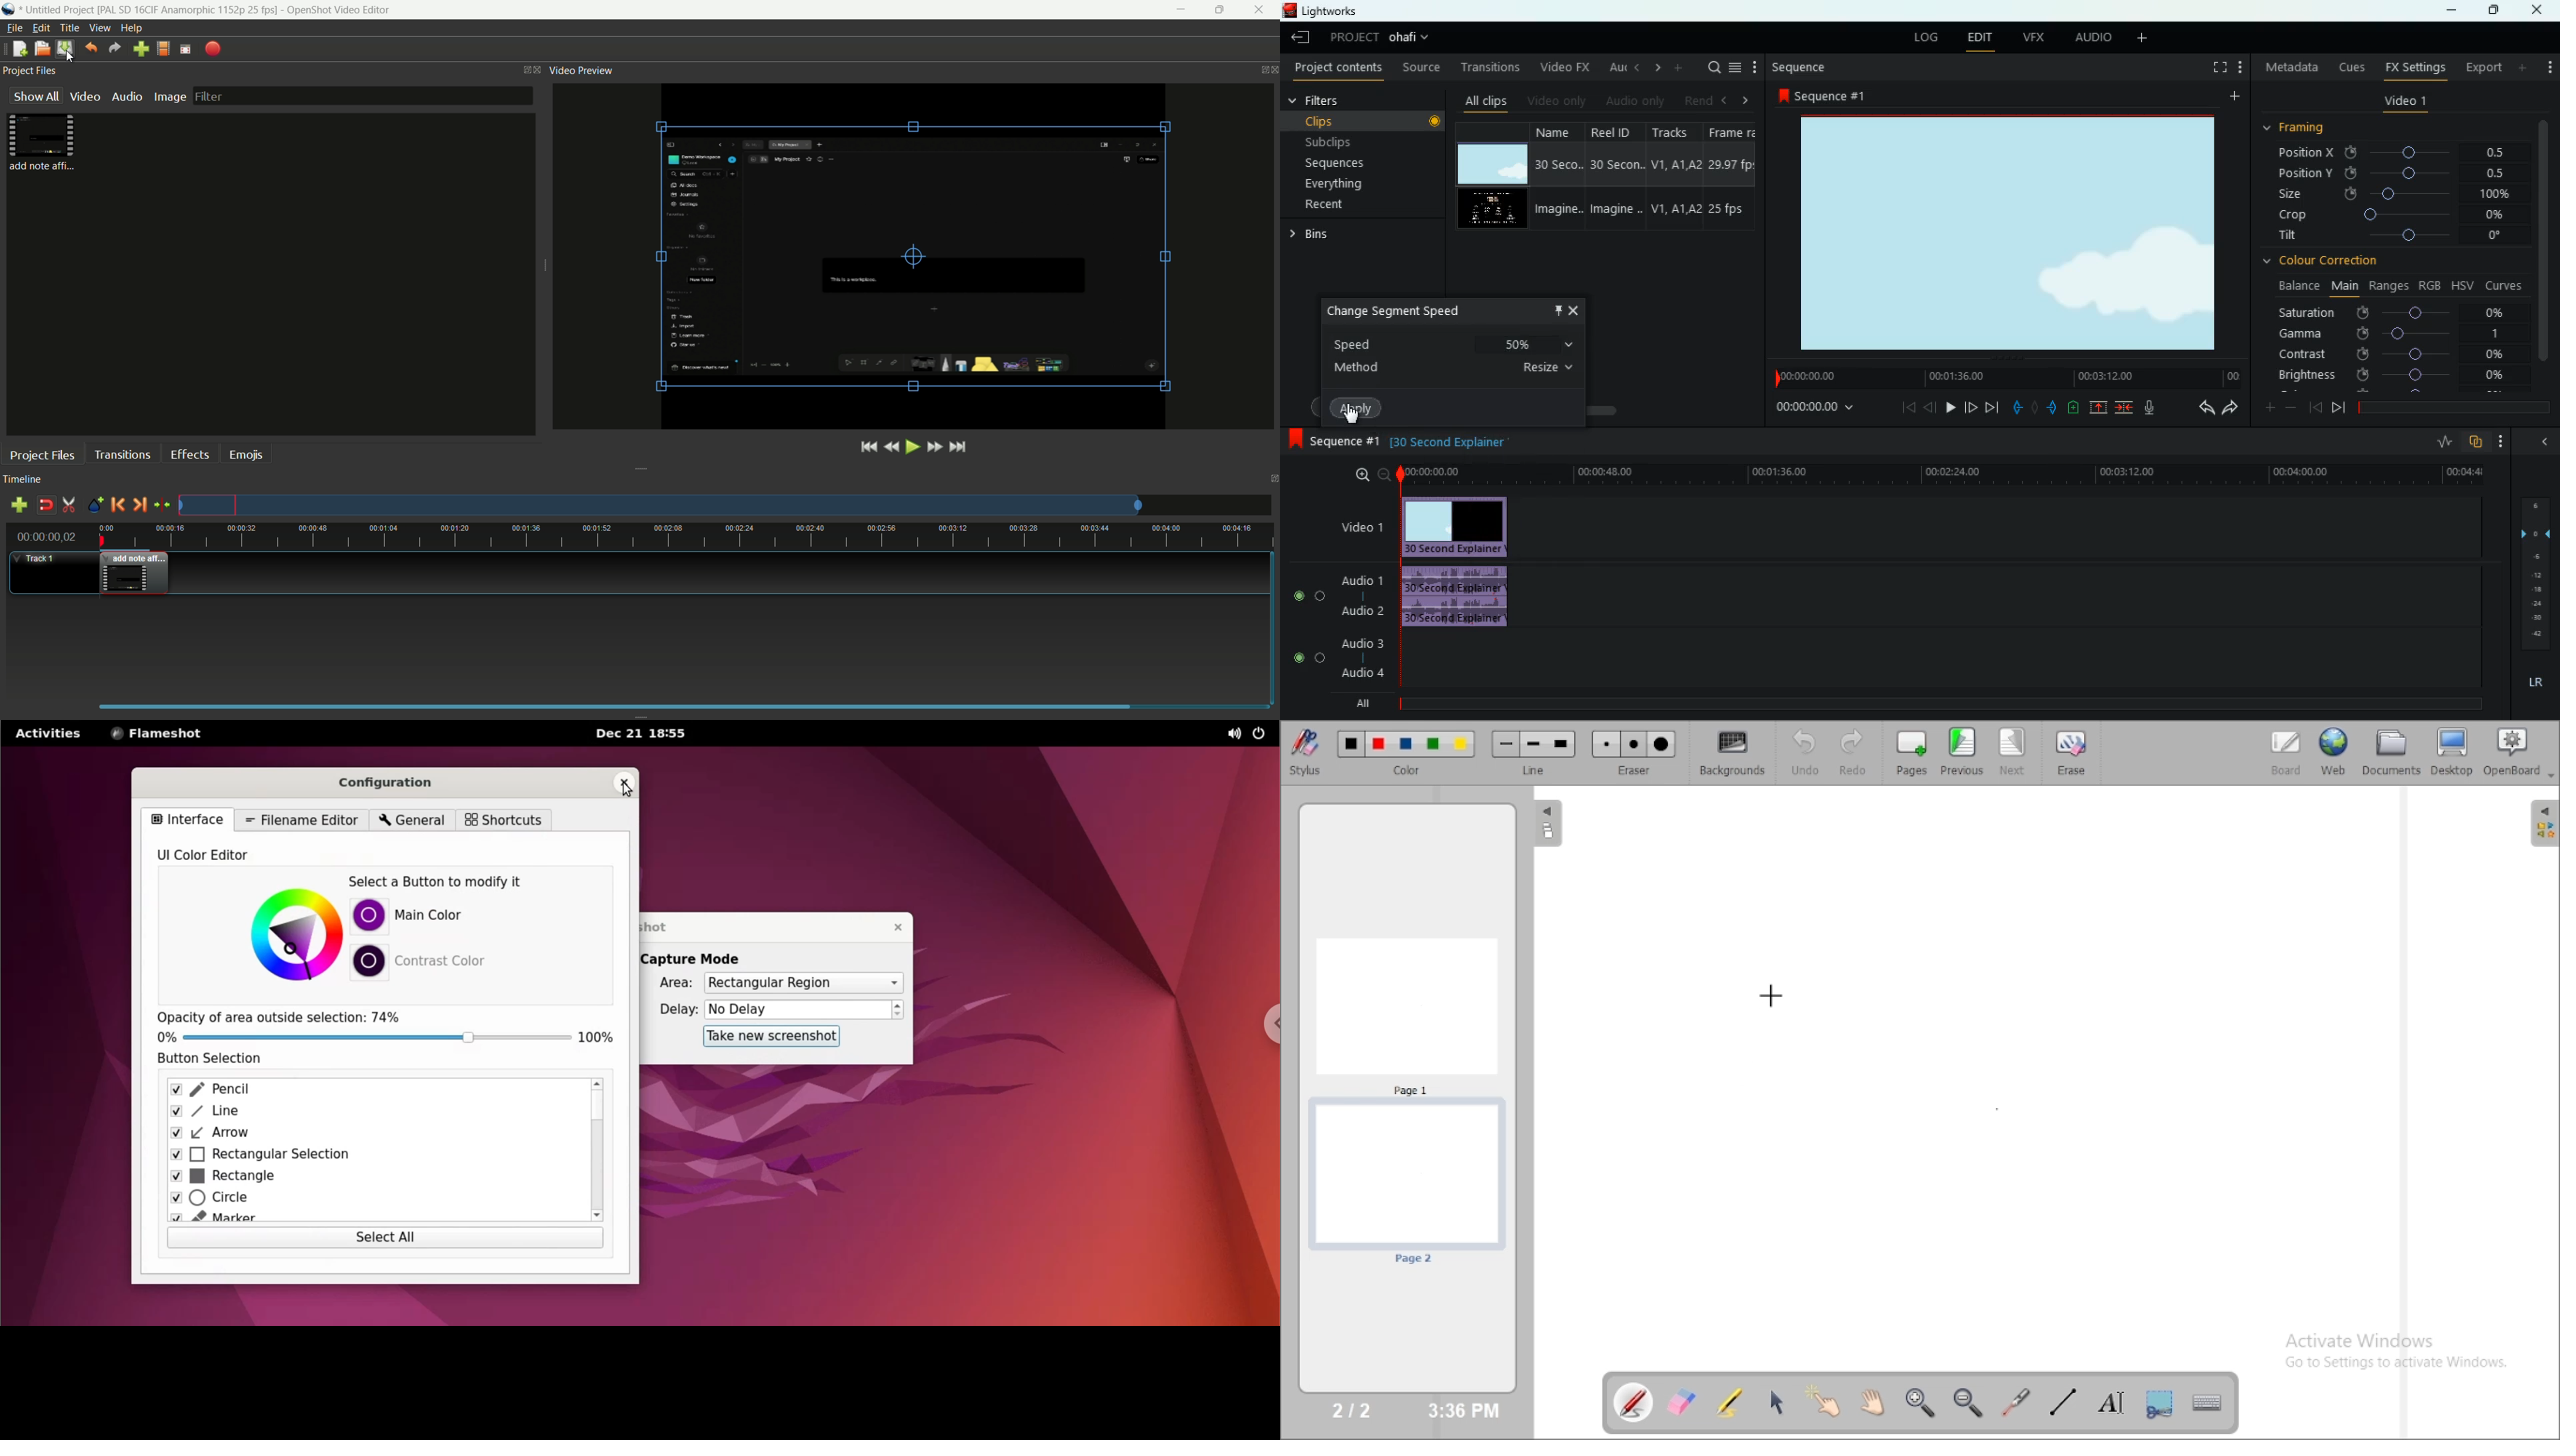  I want to click on 100%, so click(596, 1035).